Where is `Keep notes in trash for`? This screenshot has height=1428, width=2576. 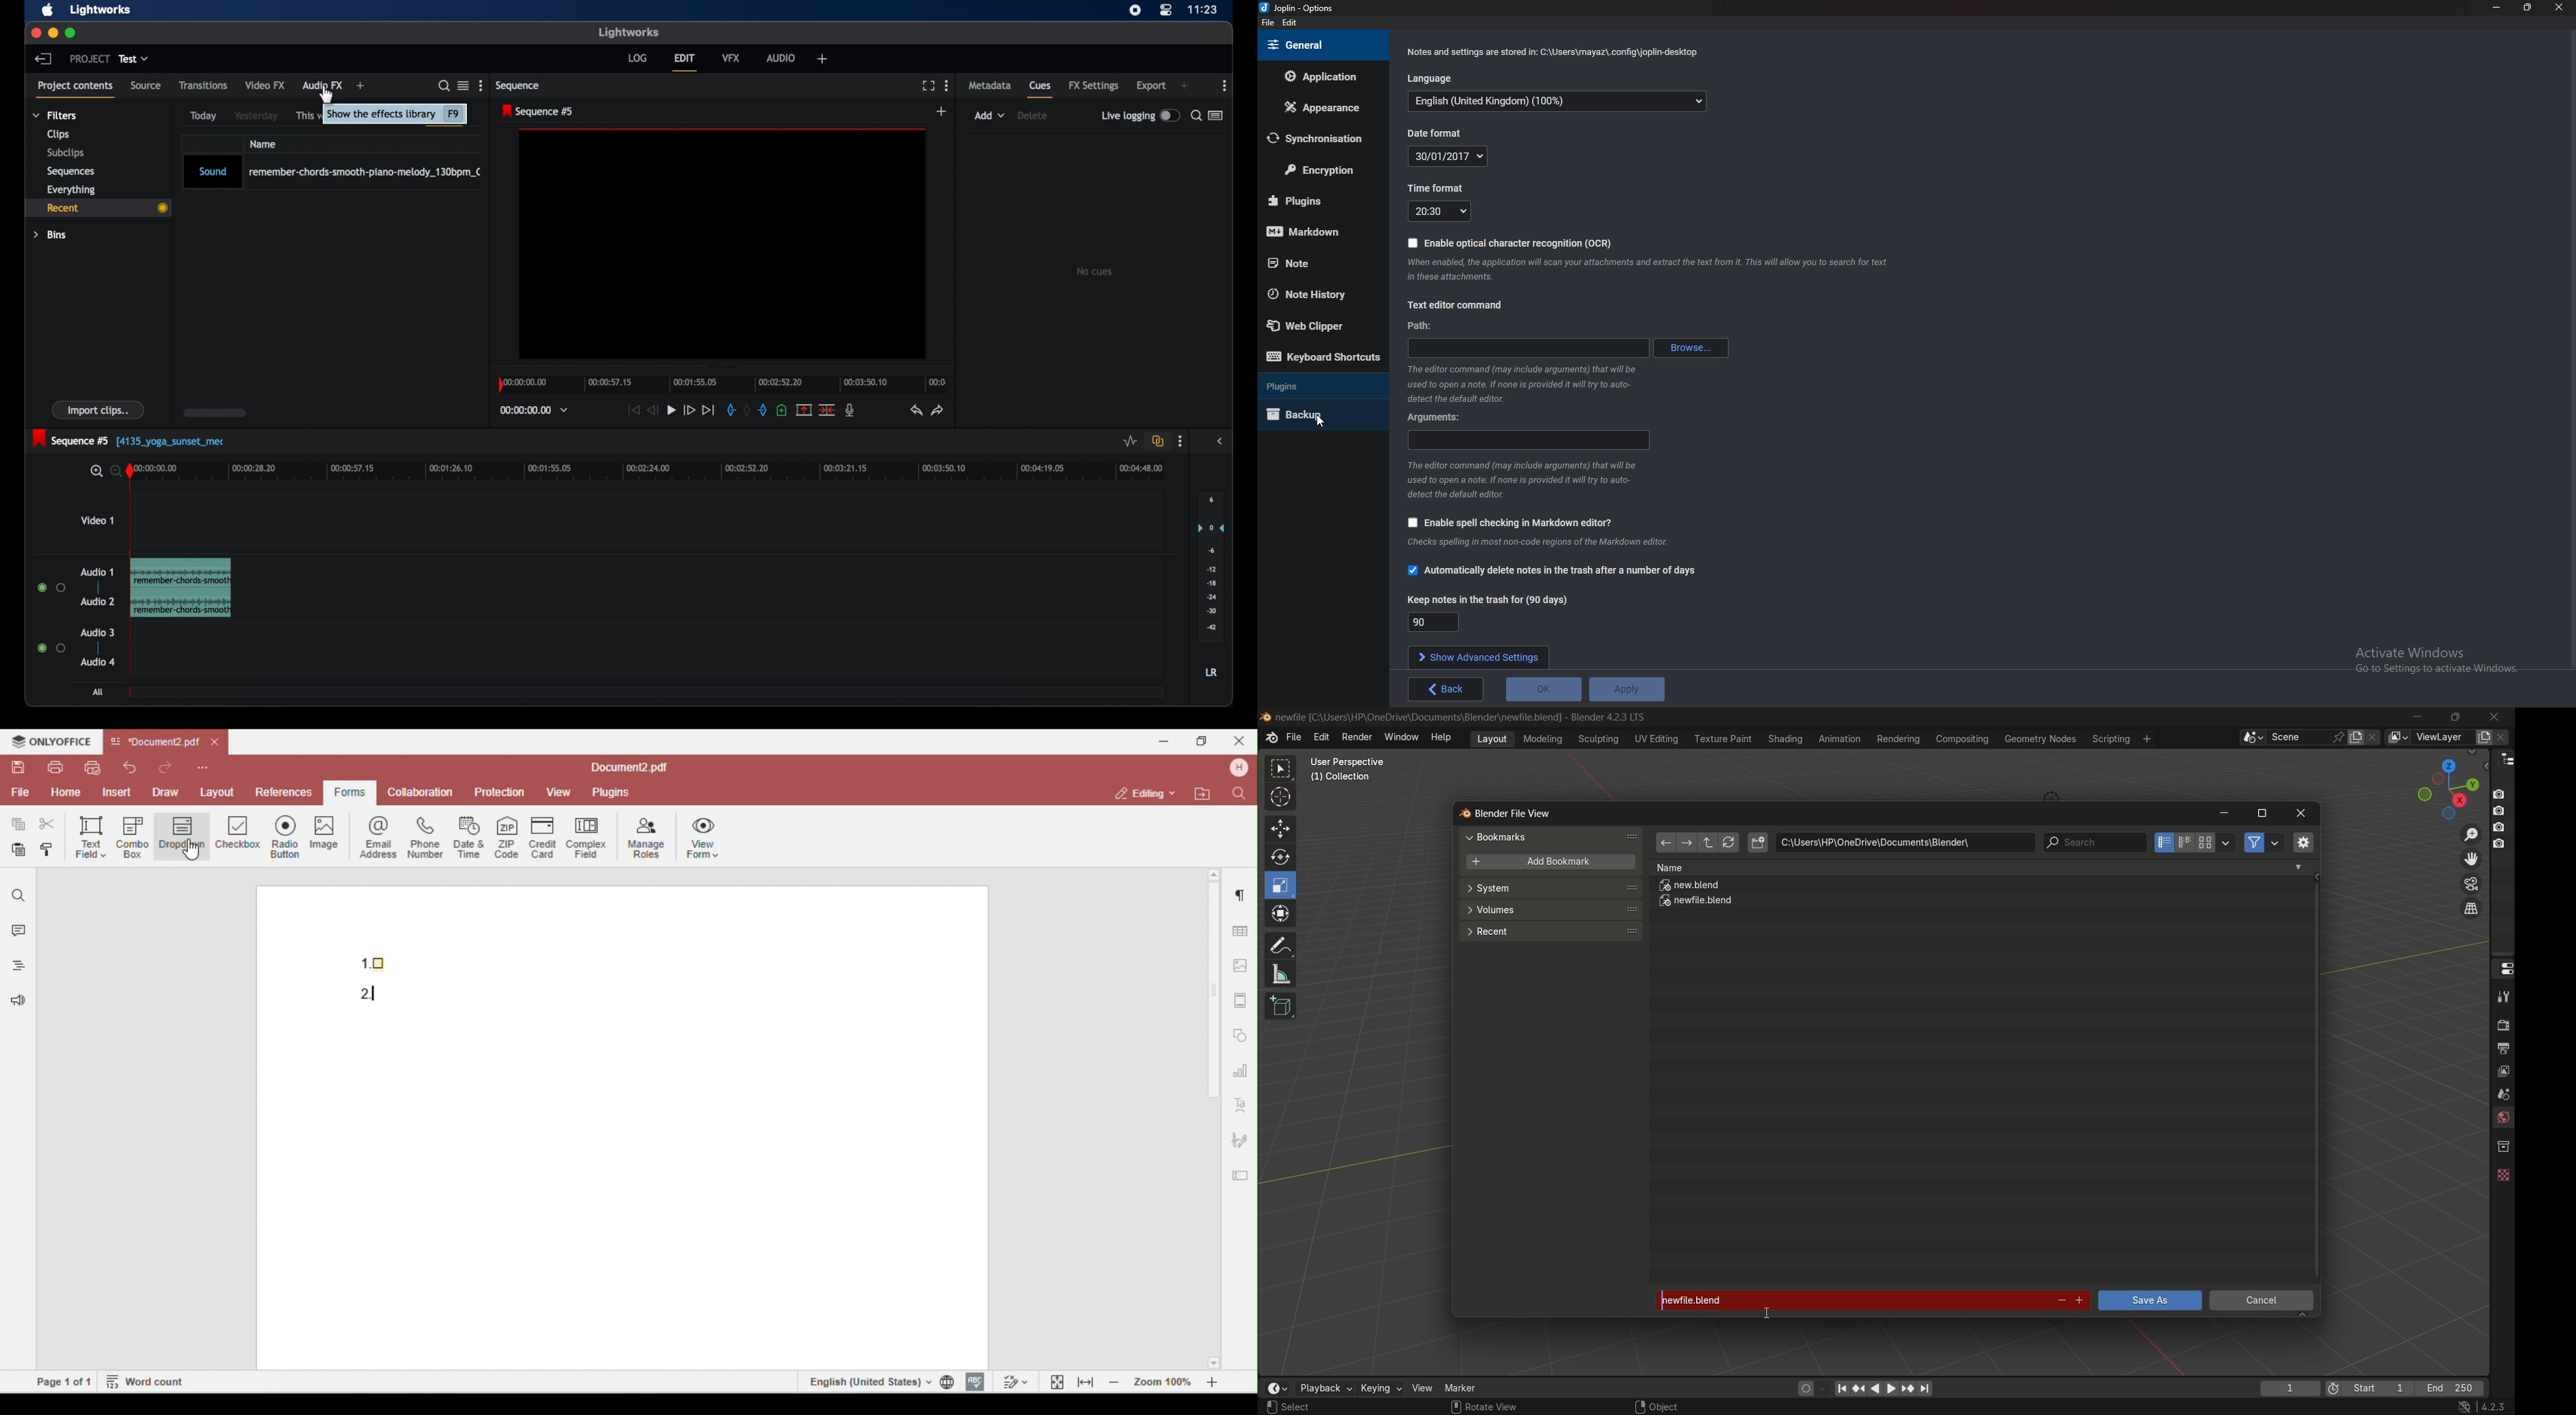 Keep notes in trash for is located at coordinates (1492, 599).